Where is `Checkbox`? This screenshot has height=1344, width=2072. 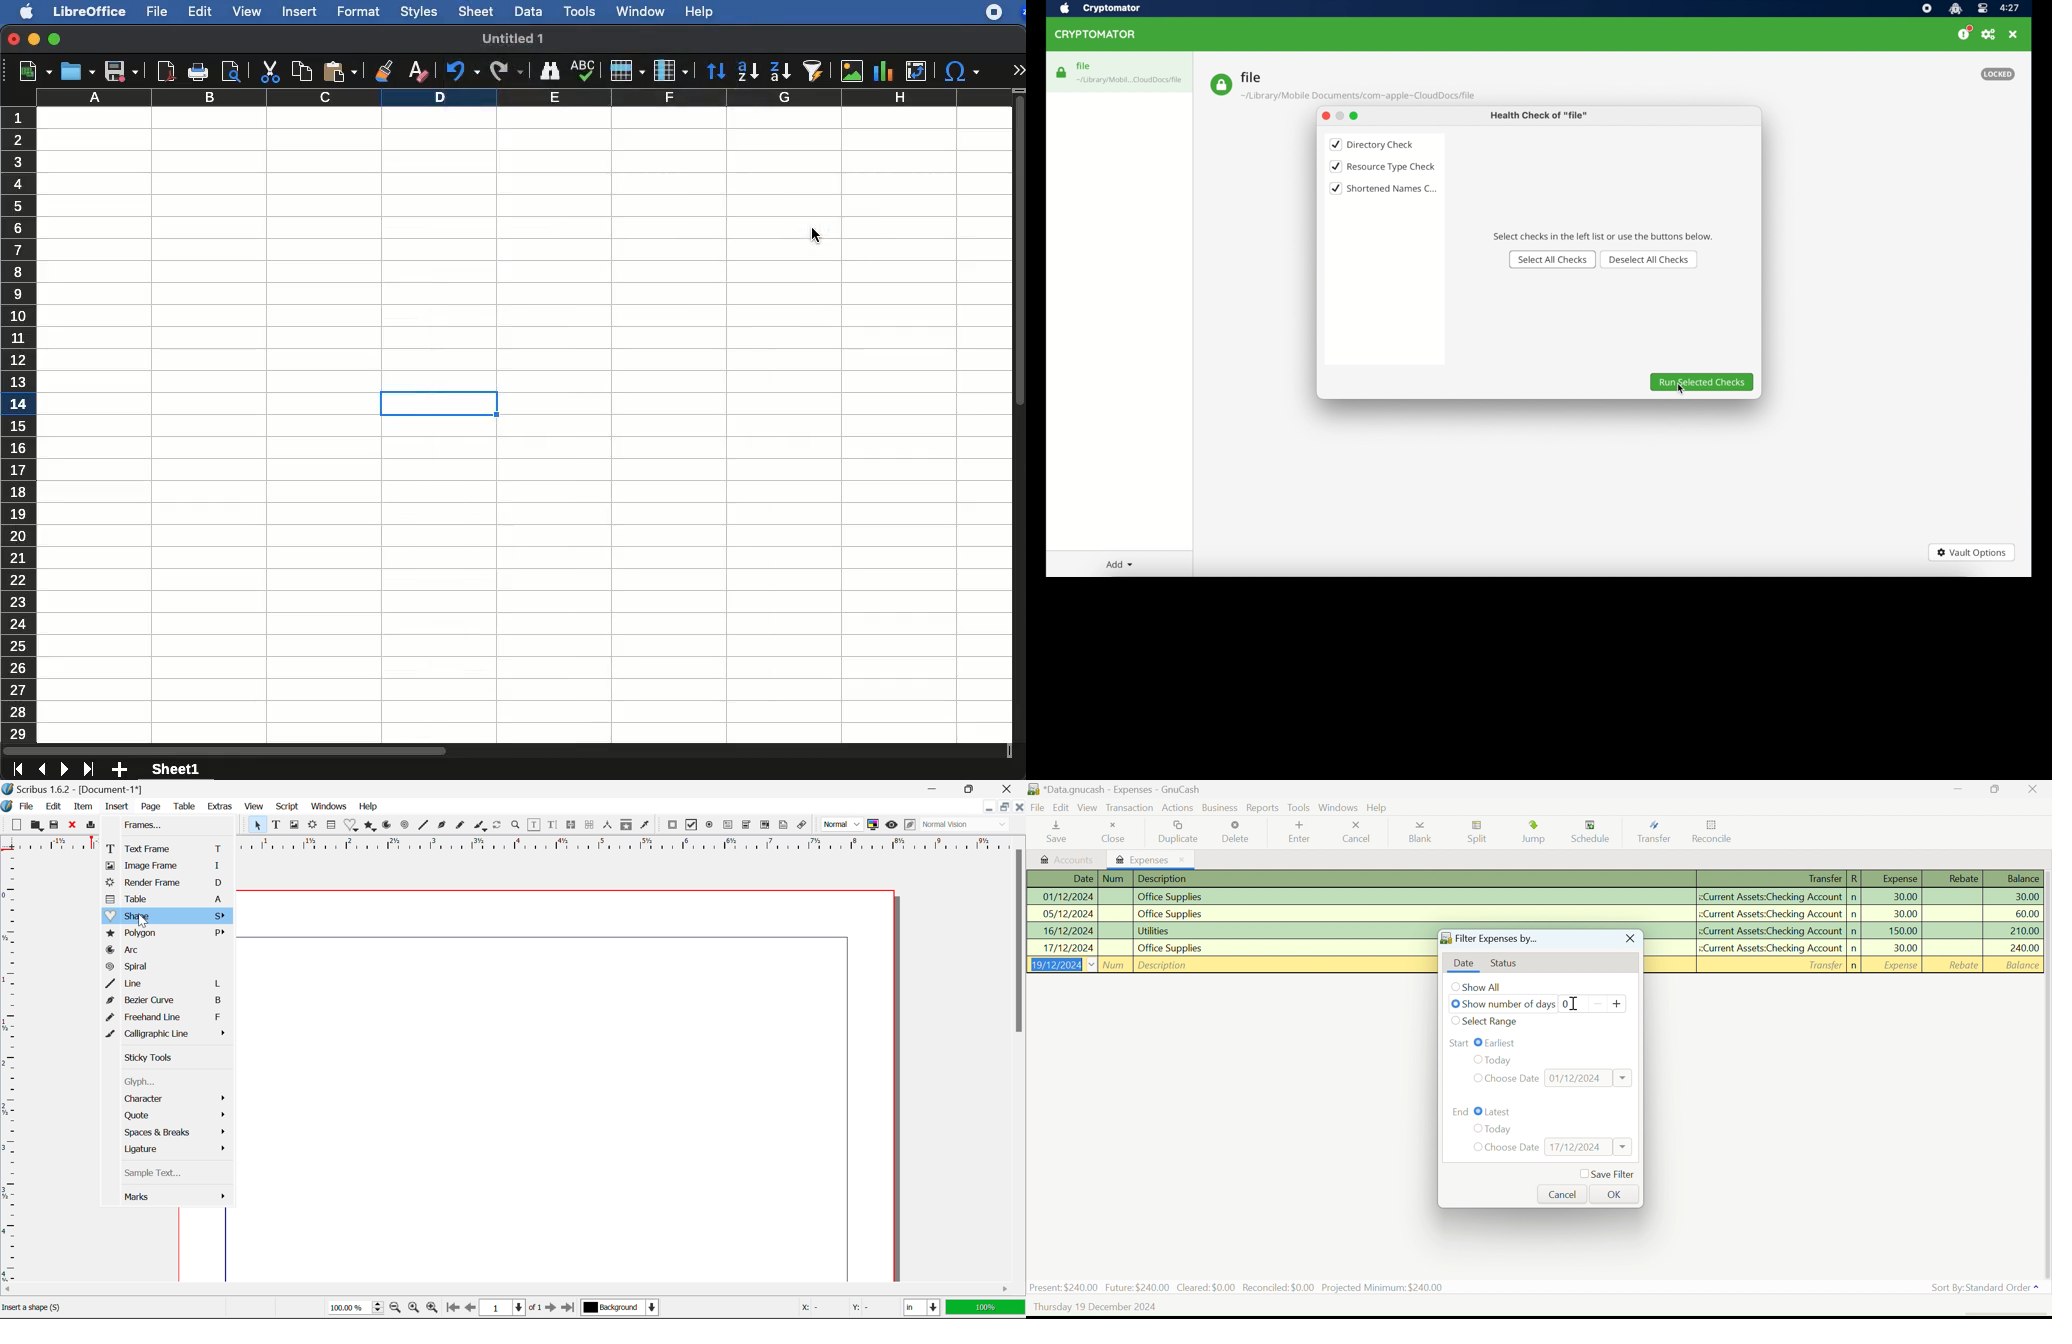
Checkbox is located at coordinates (1456, 1003).